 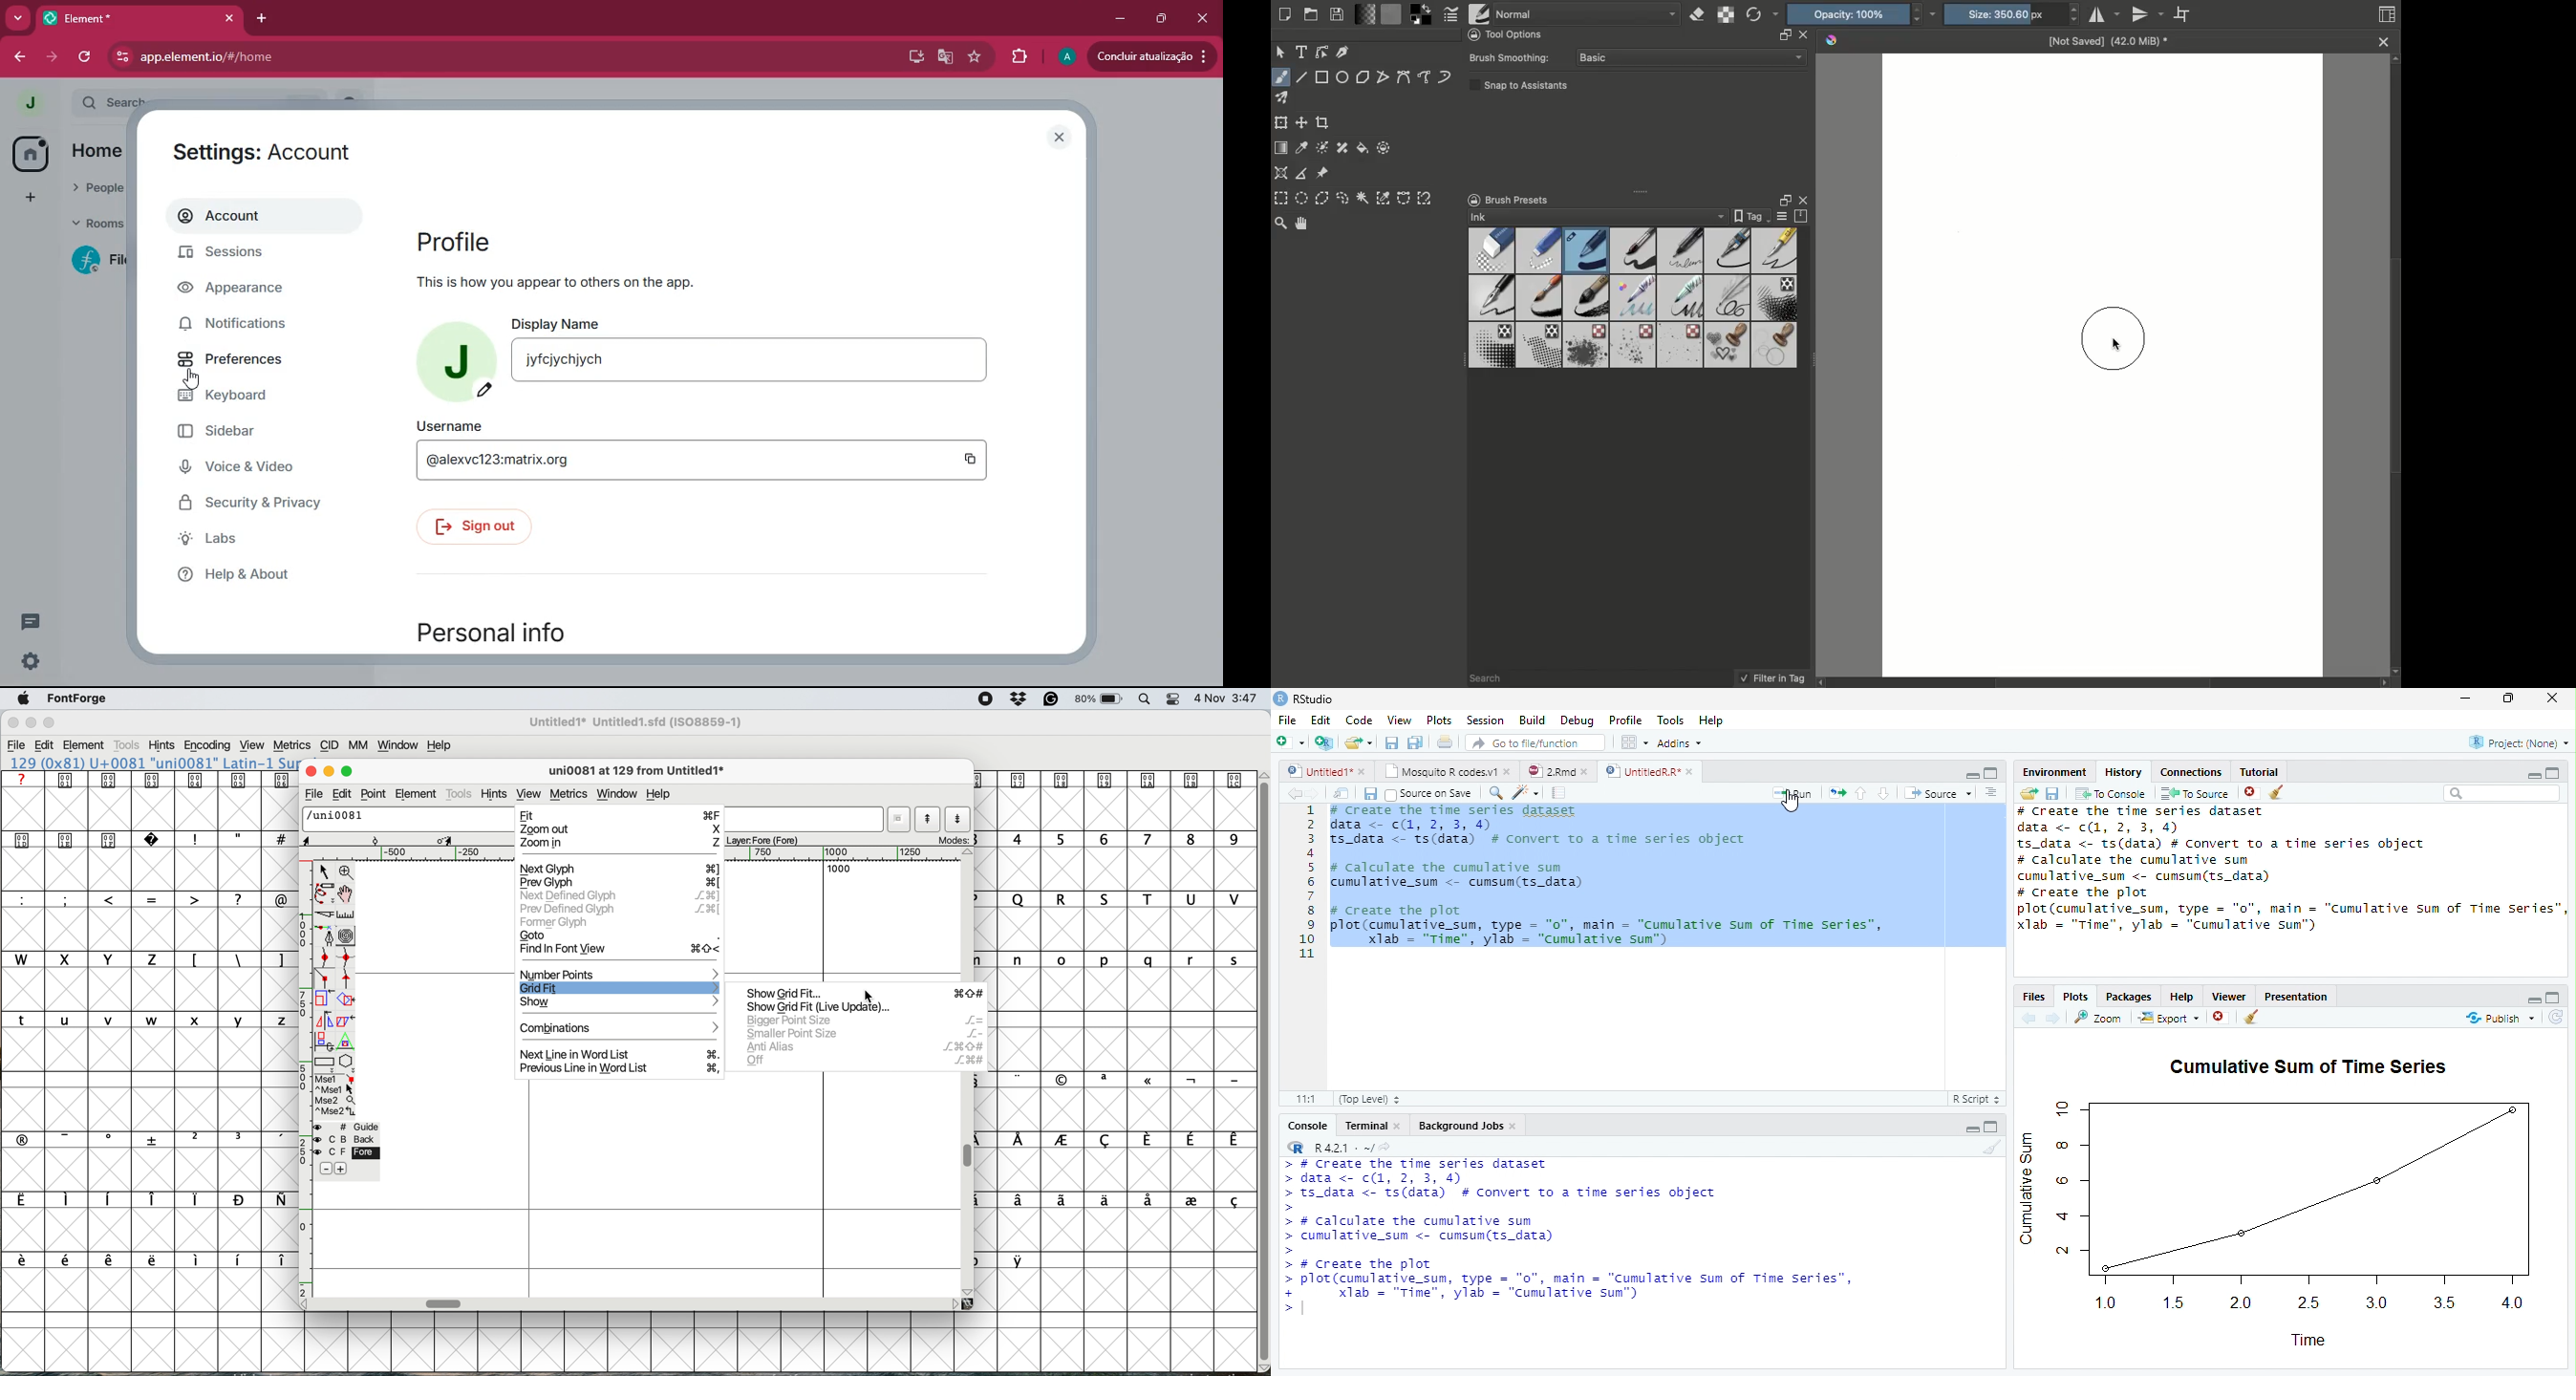 I want to click on Create a Project, so click(x=1324, y=743).